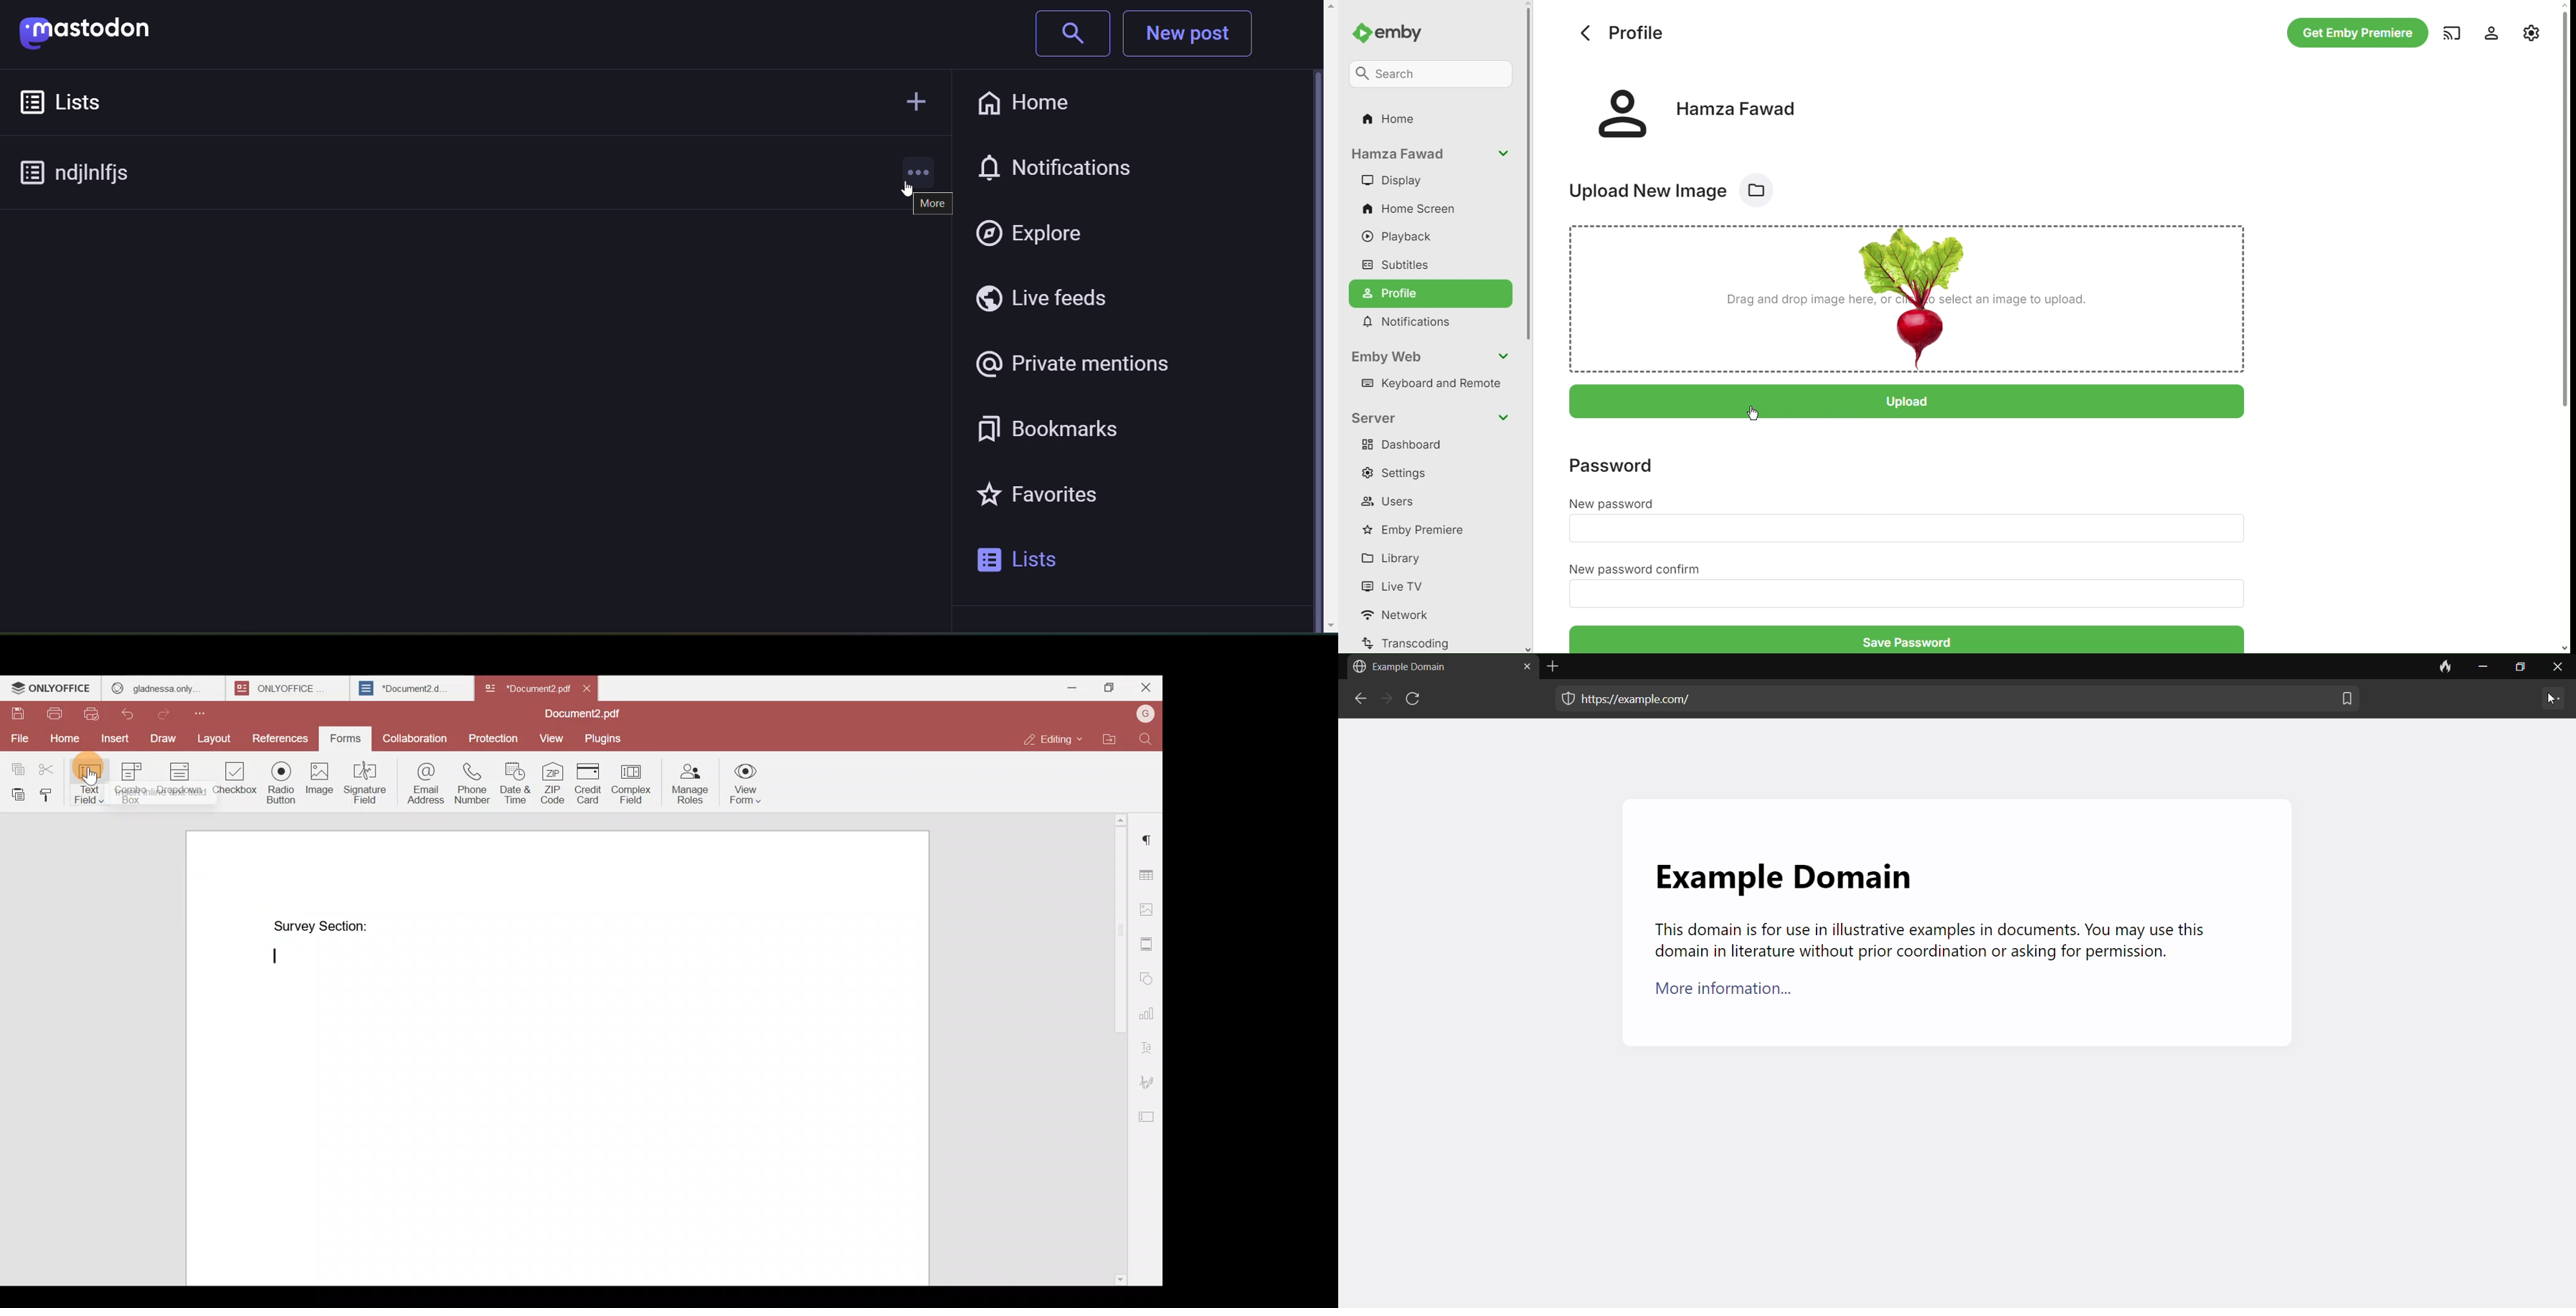 The image size is (2576, 1316). I want to click on cursor, so click(897, 192).